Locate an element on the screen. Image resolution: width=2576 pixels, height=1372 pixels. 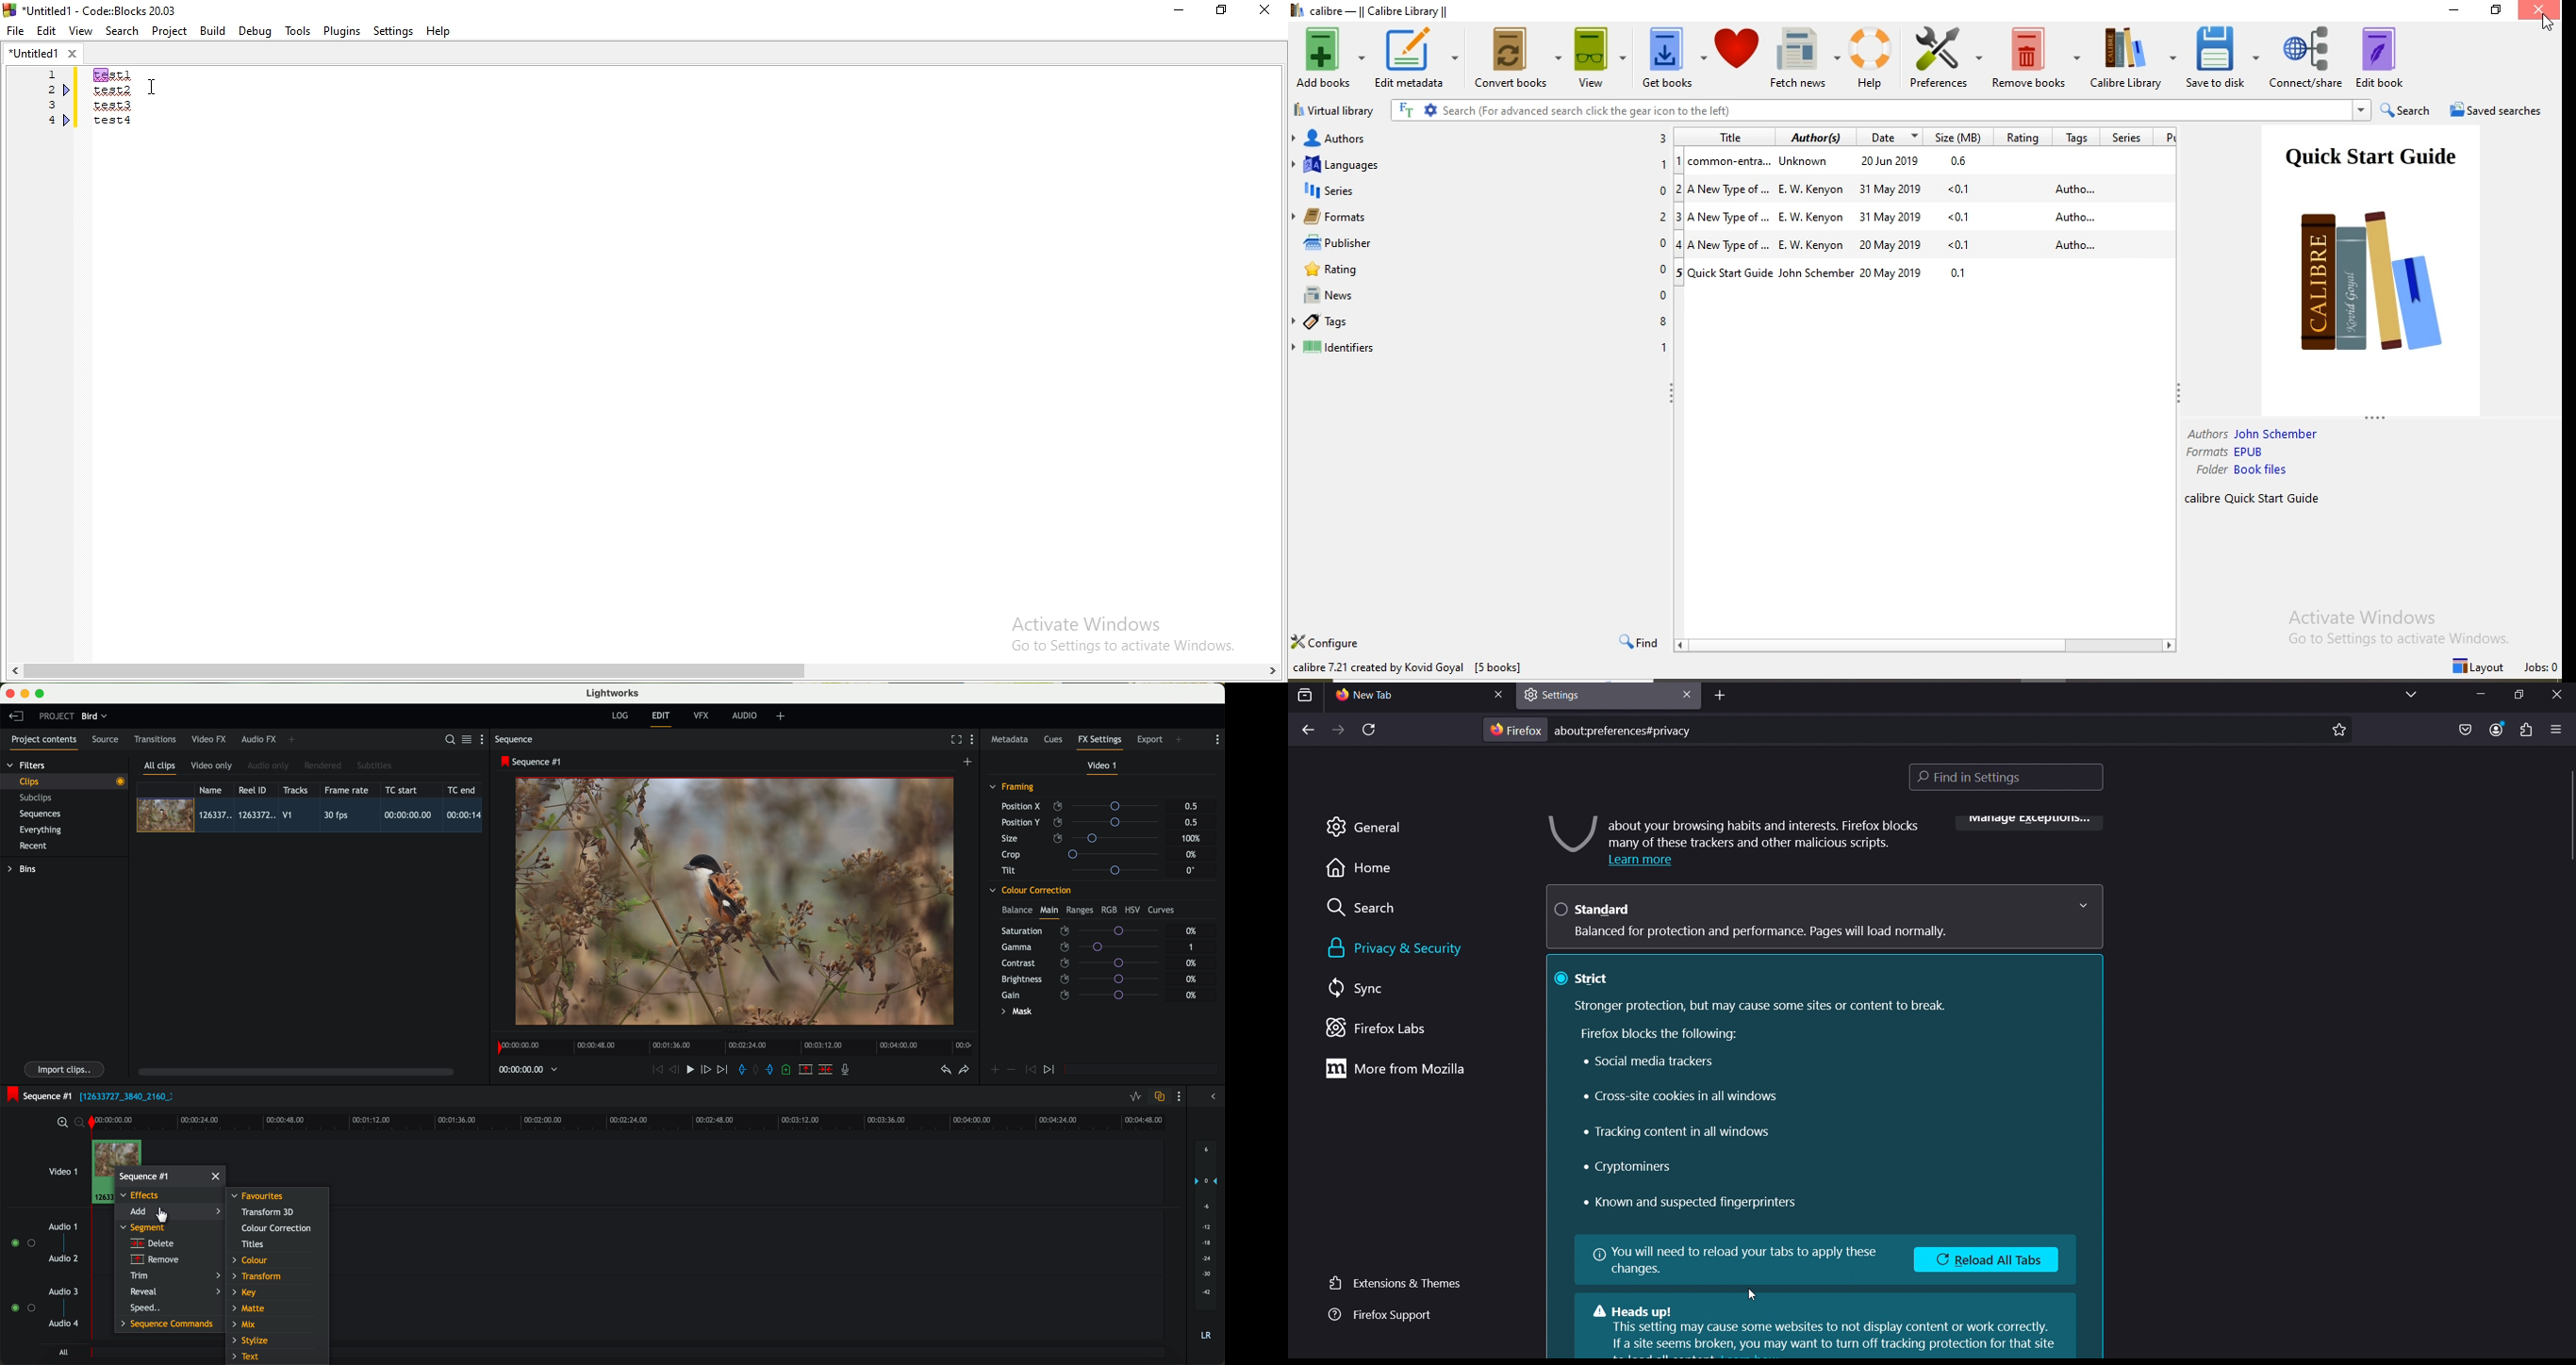
common-entra... is located at coordinates (1730, 161).